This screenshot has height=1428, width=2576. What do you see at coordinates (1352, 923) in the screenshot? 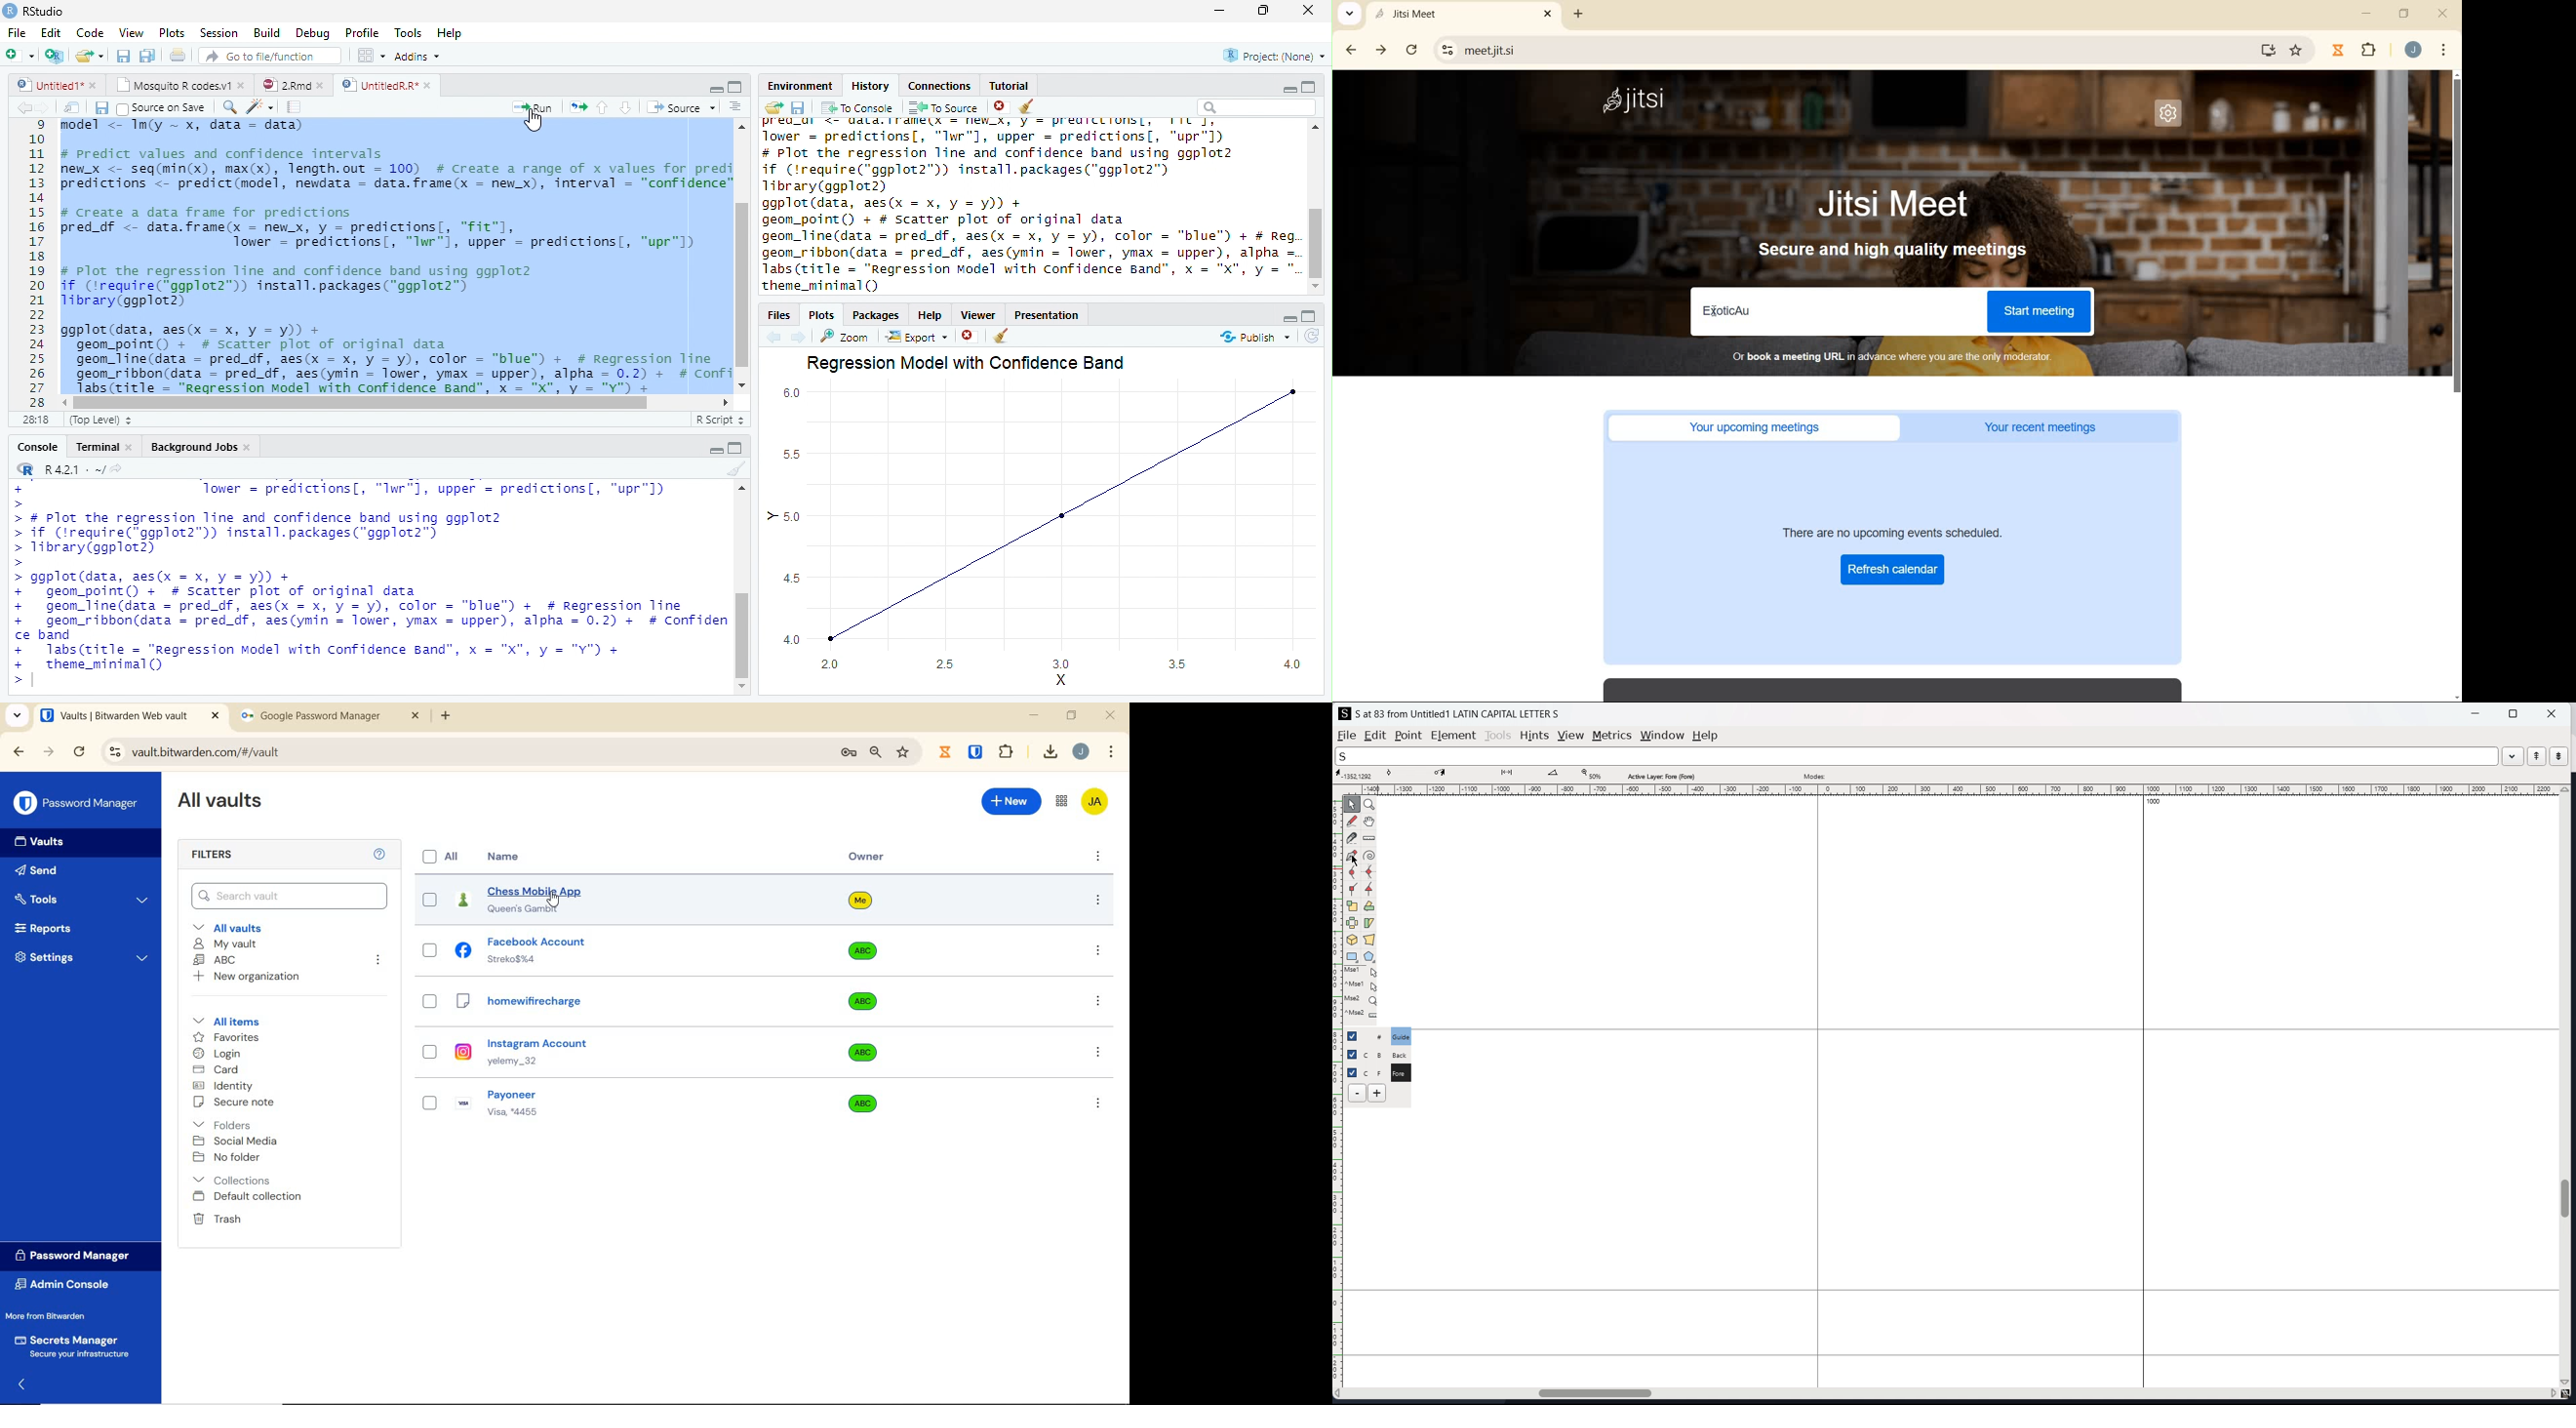
I see `flip the selection` at bounding box center [1352, 923].